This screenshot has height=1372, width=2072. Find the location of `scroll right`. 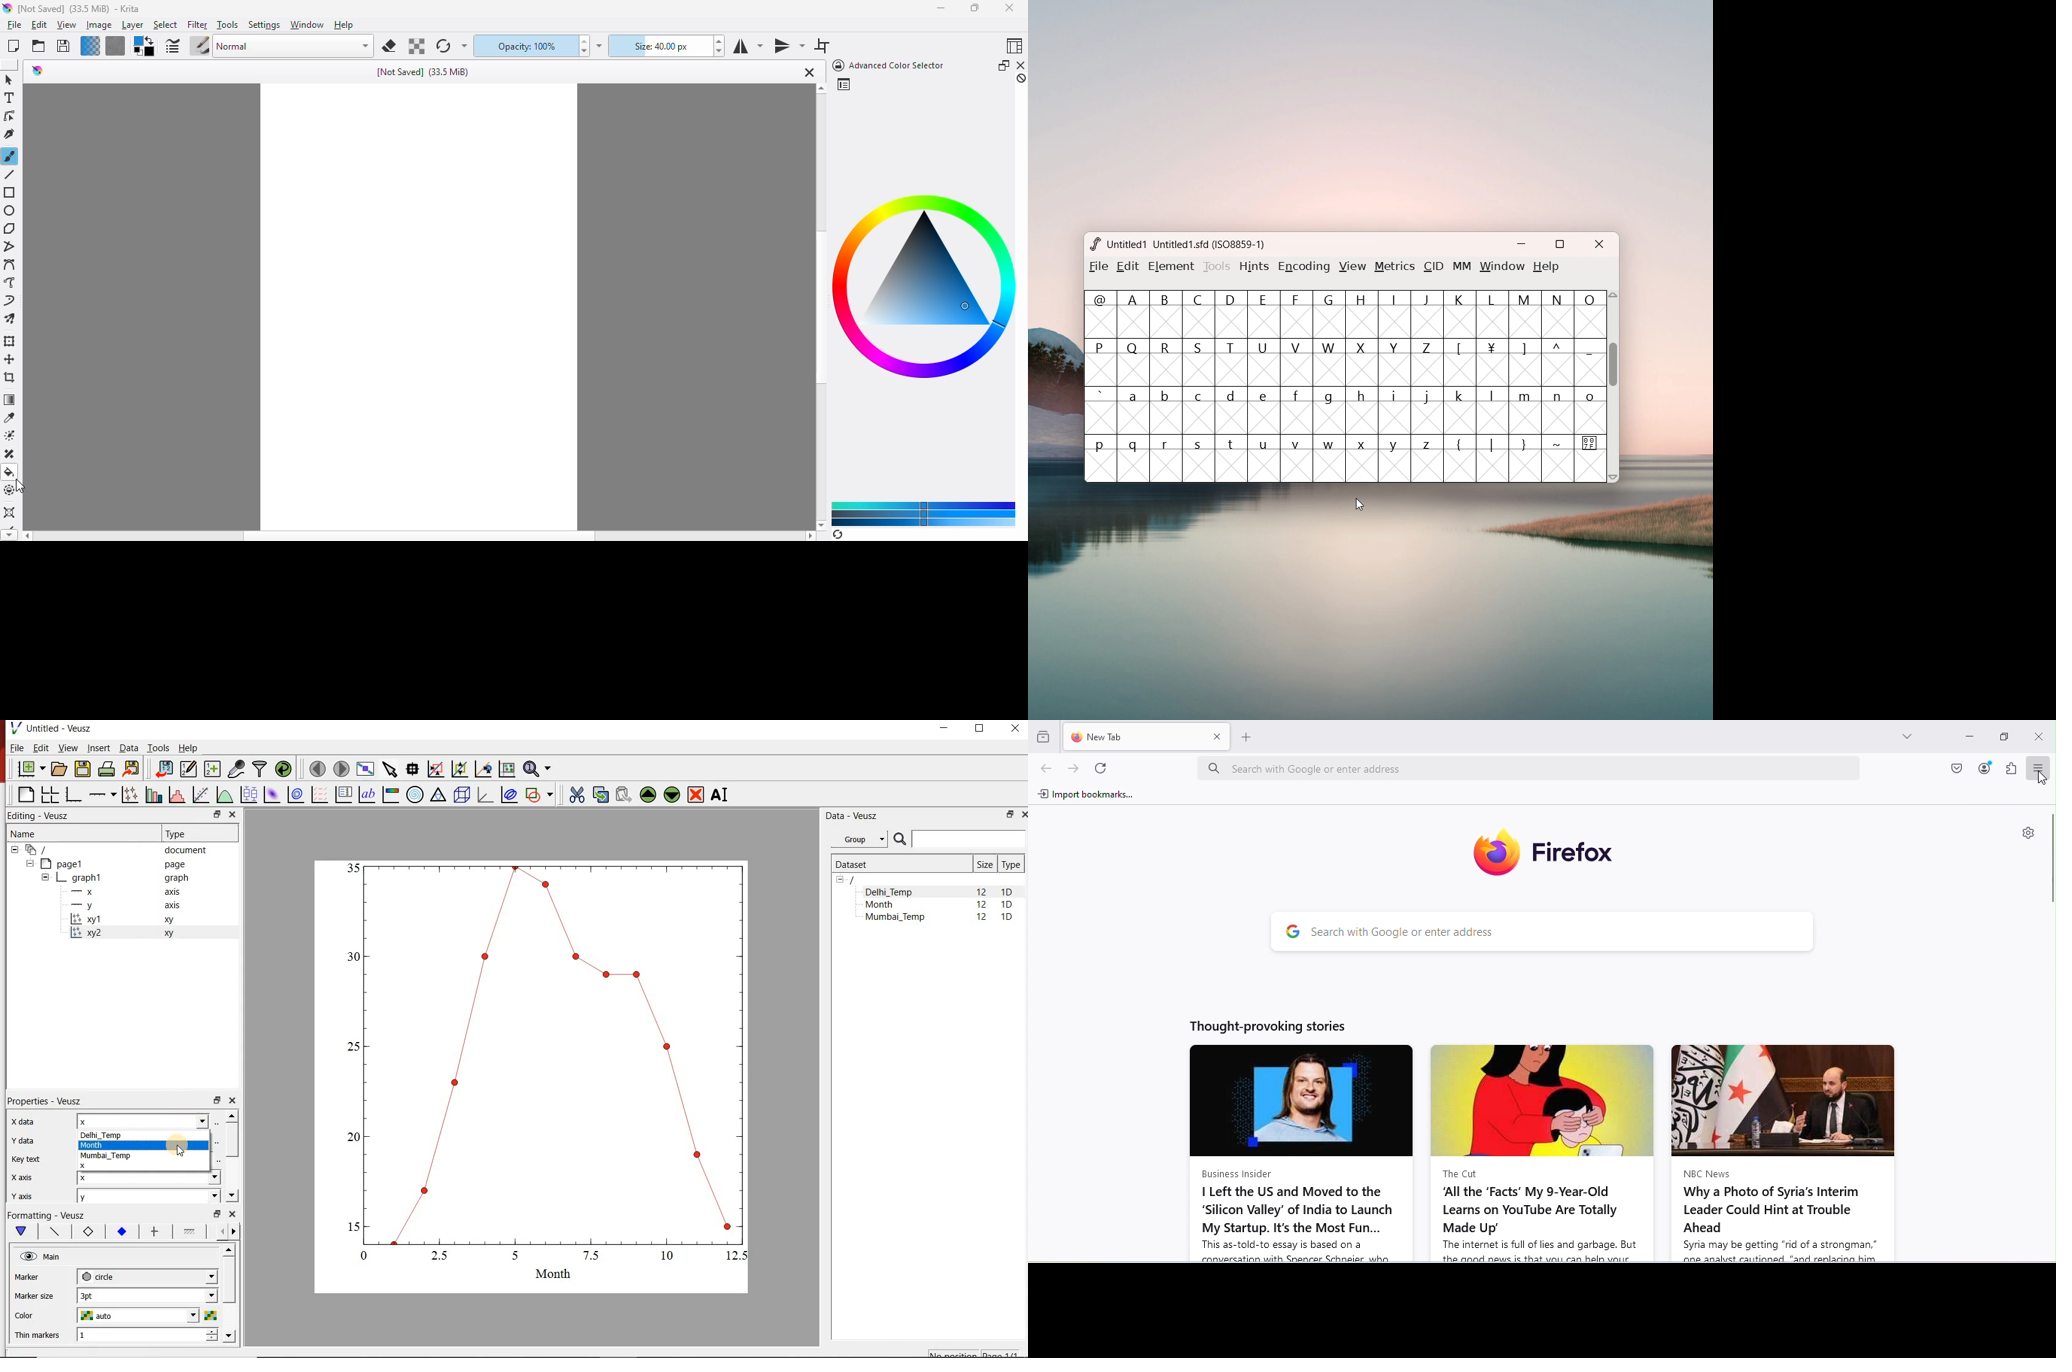

scroll right is located at coordinates (811, 537).